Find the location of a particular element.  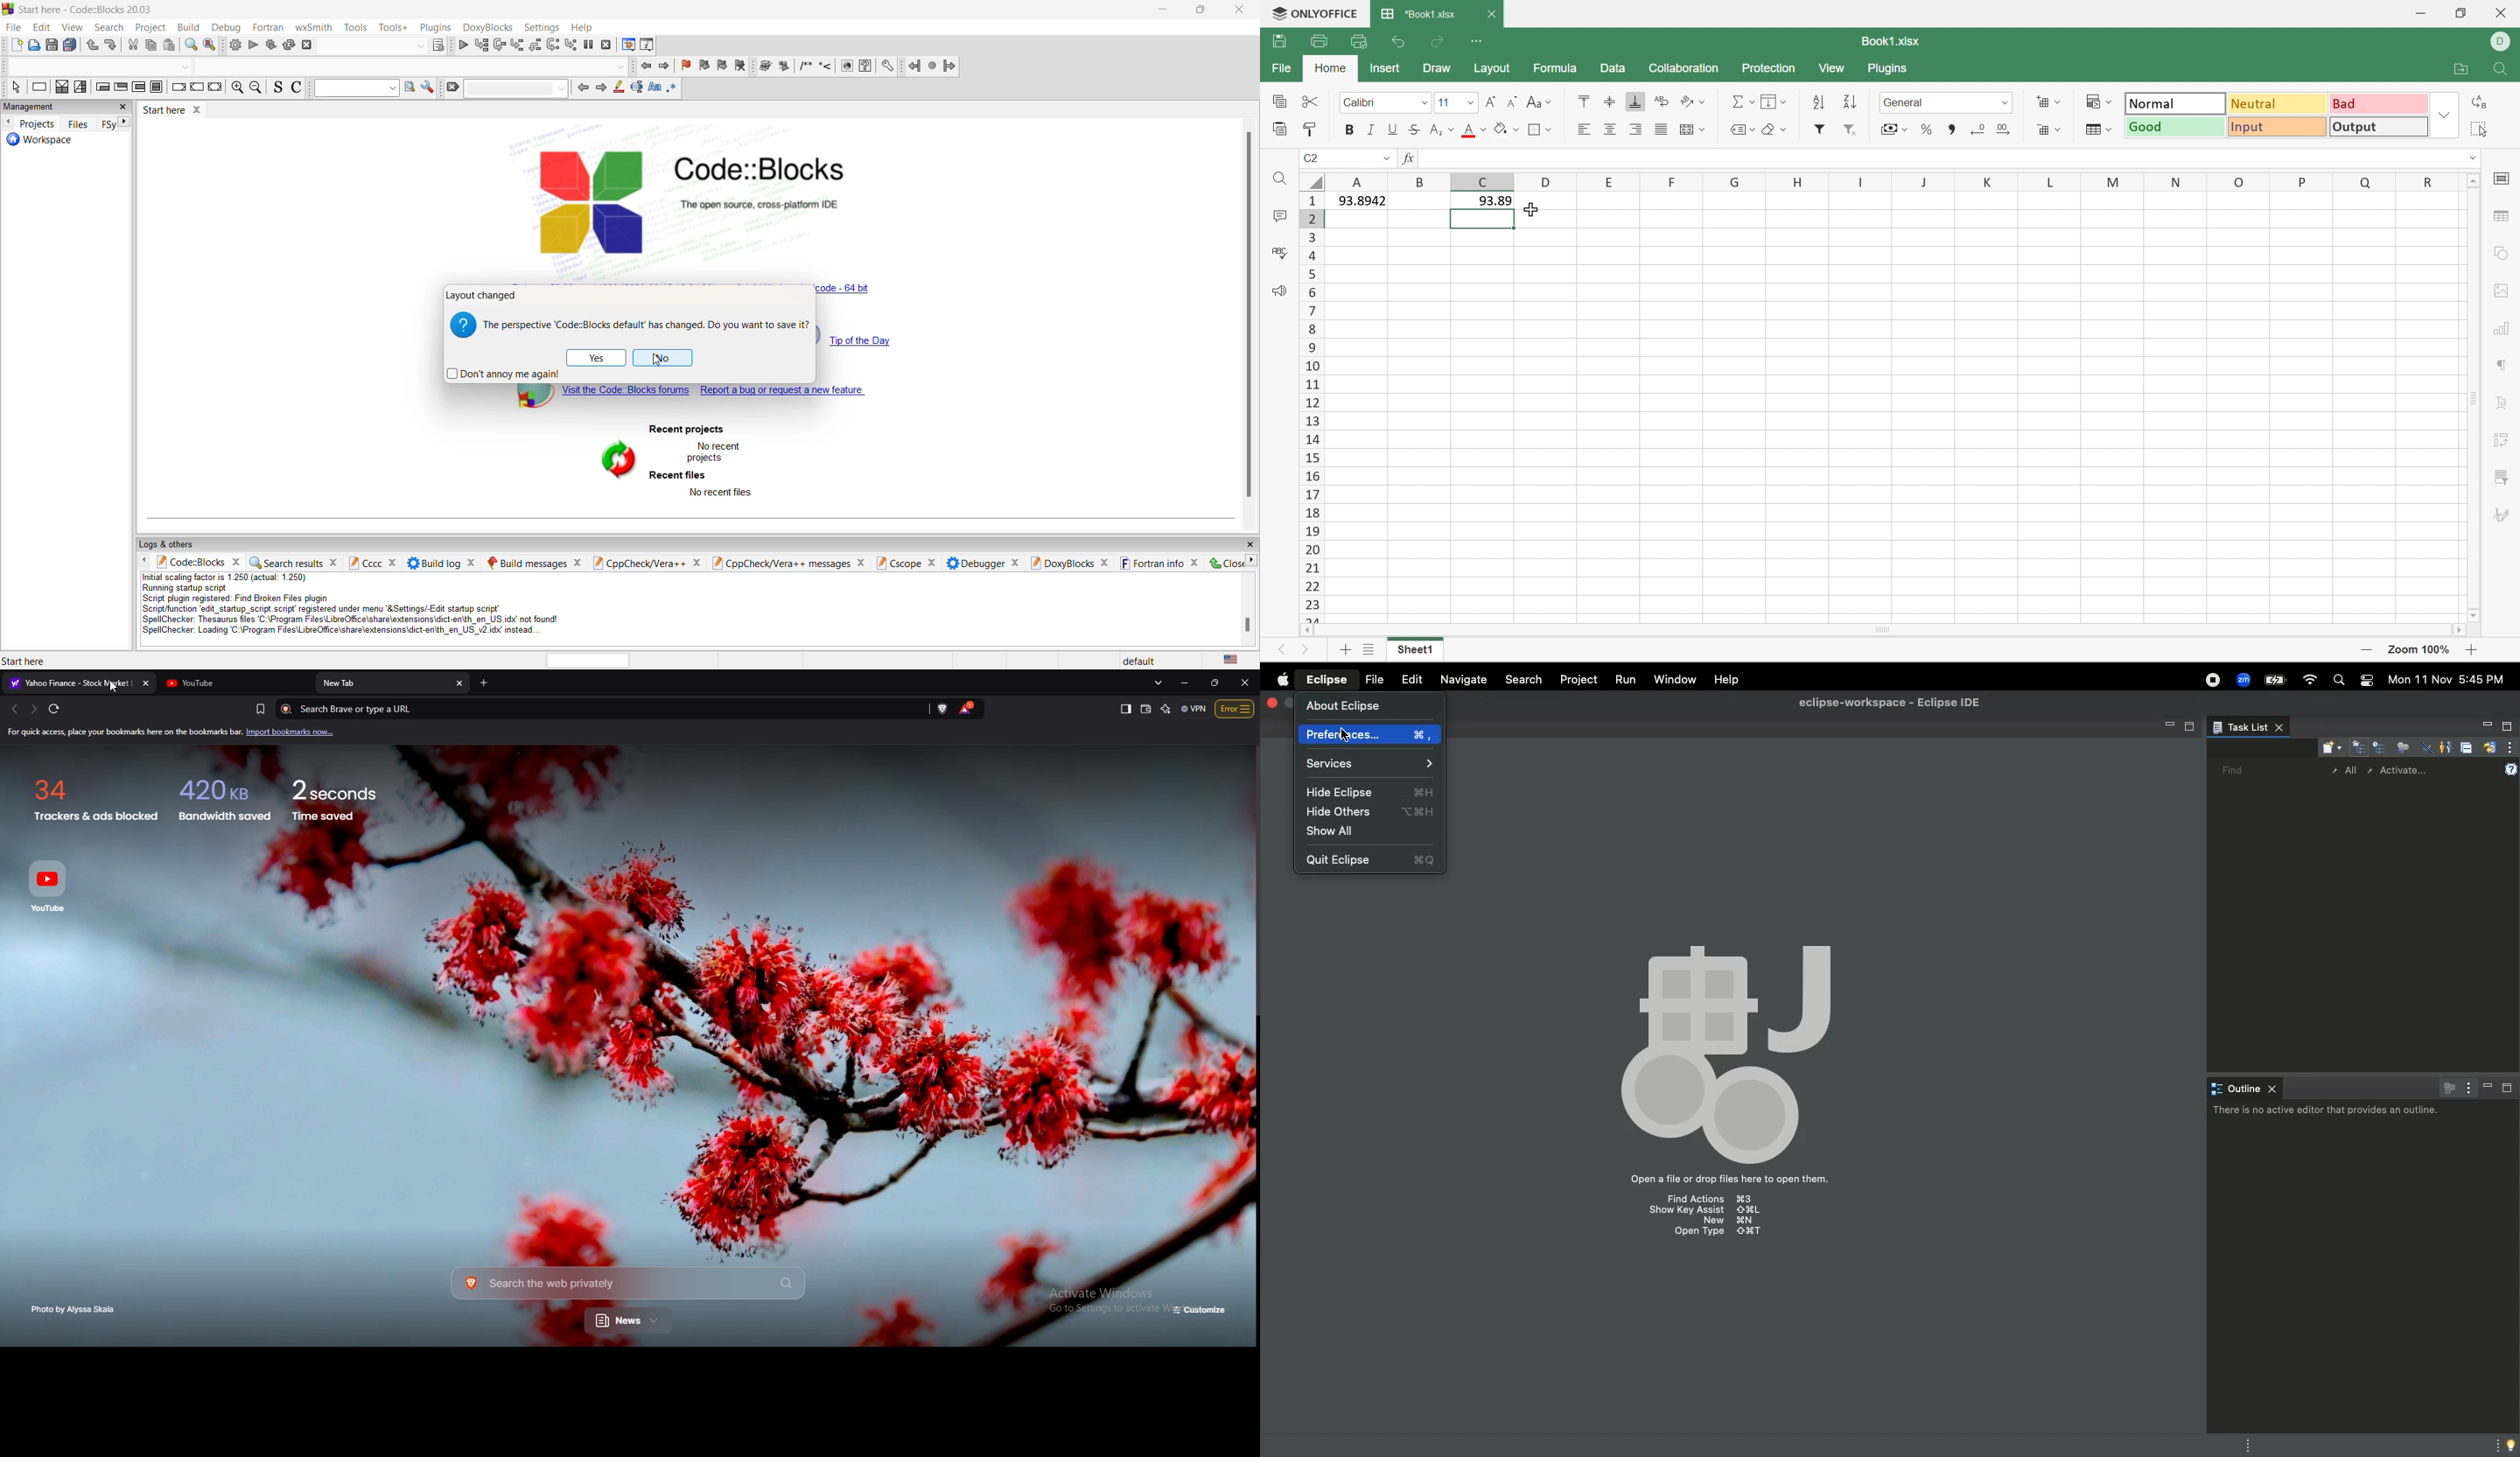

no recent project is located at coordinates (715, 451).